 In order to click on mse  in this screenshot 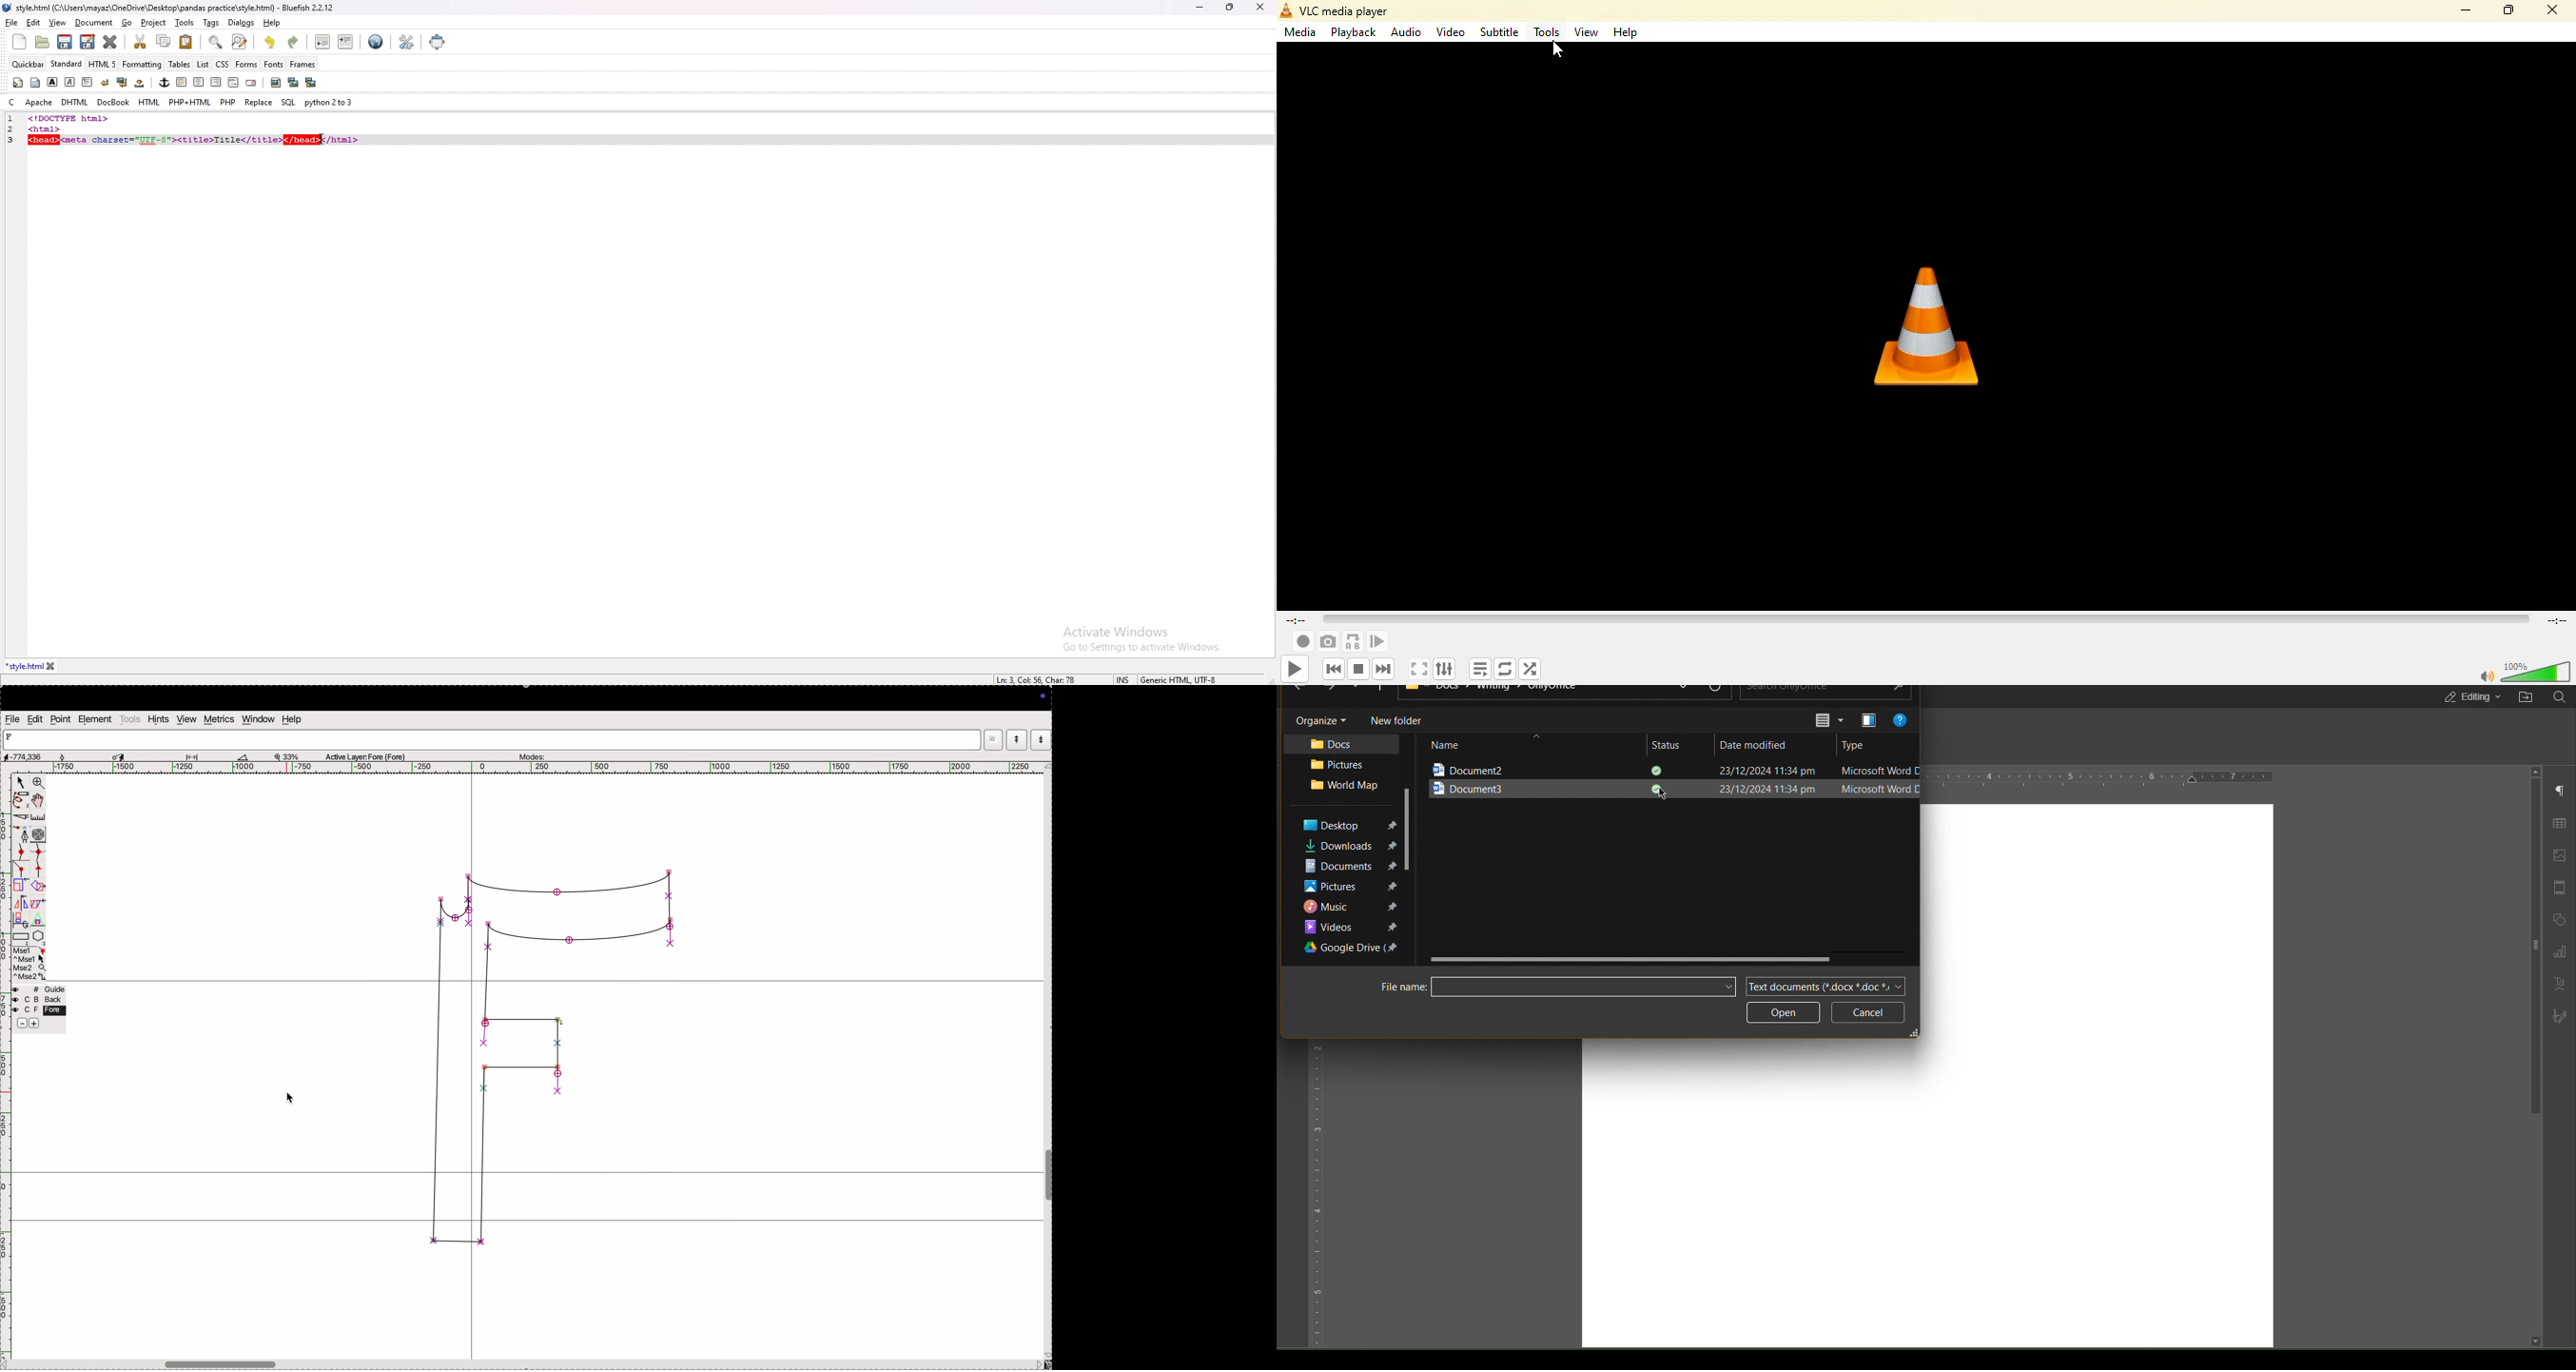, I will do `click(30, 963)`.